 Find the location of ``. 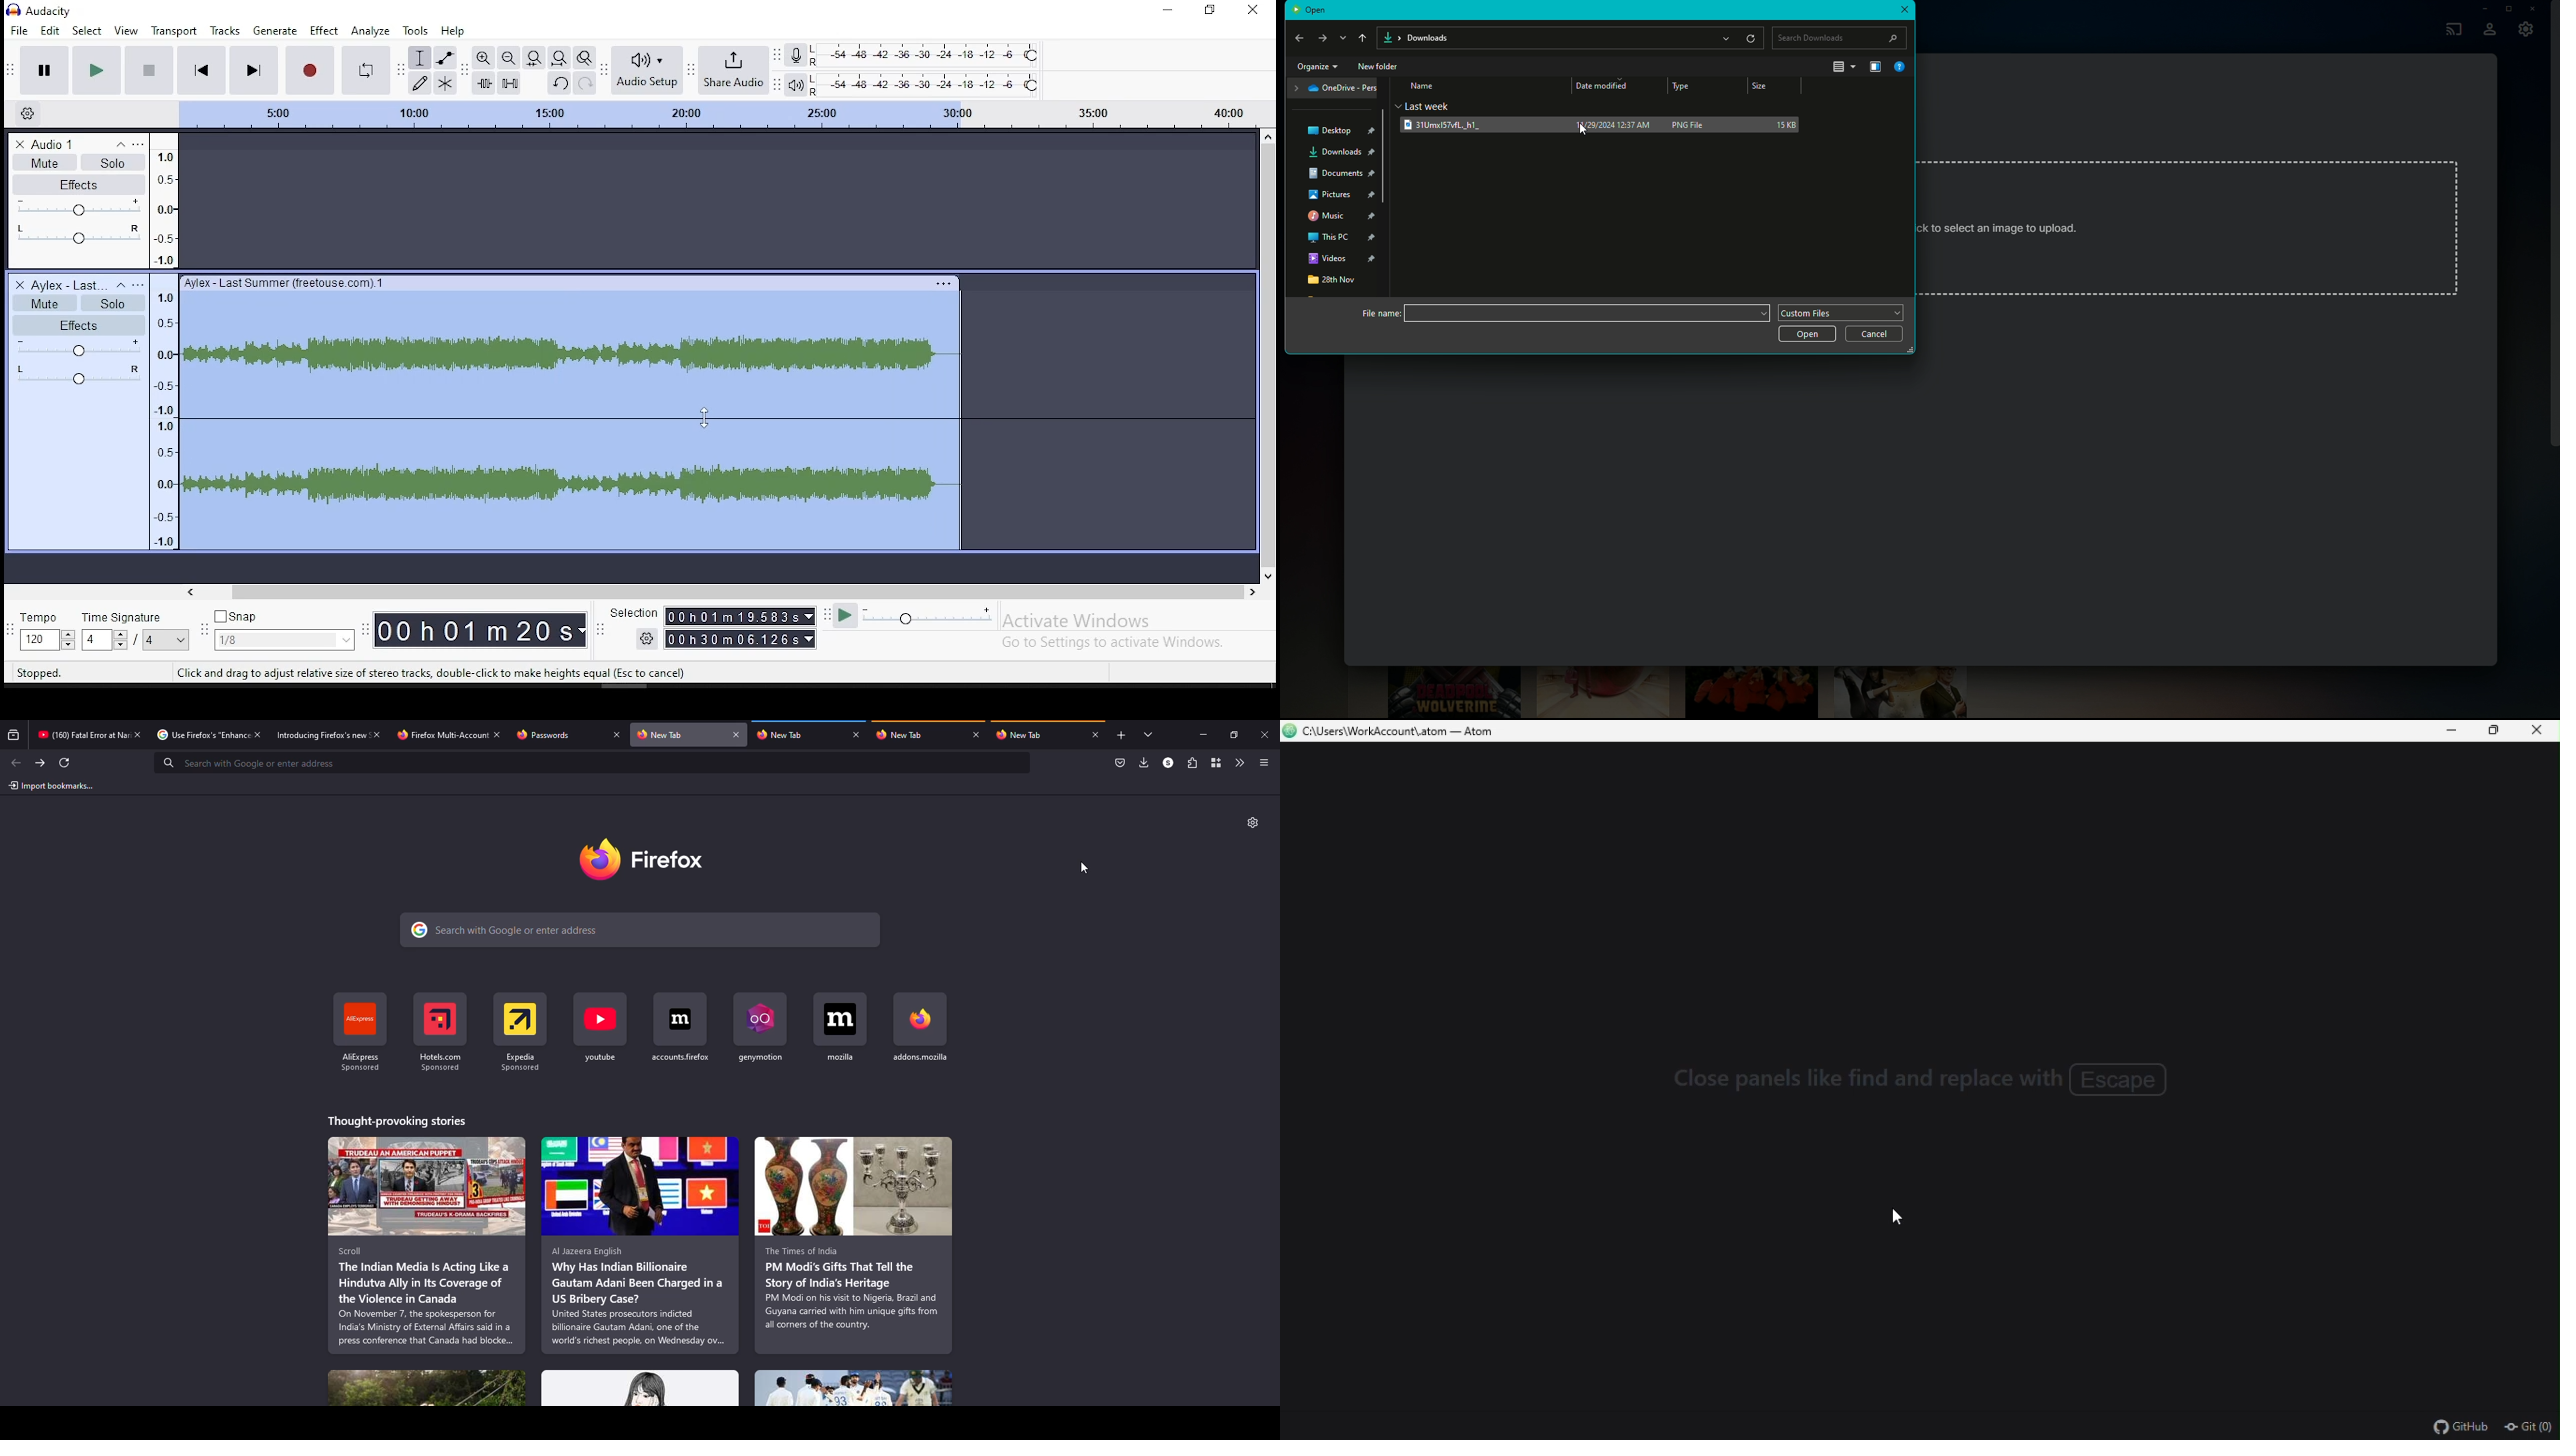

 is located at coordinates (855, 1244).